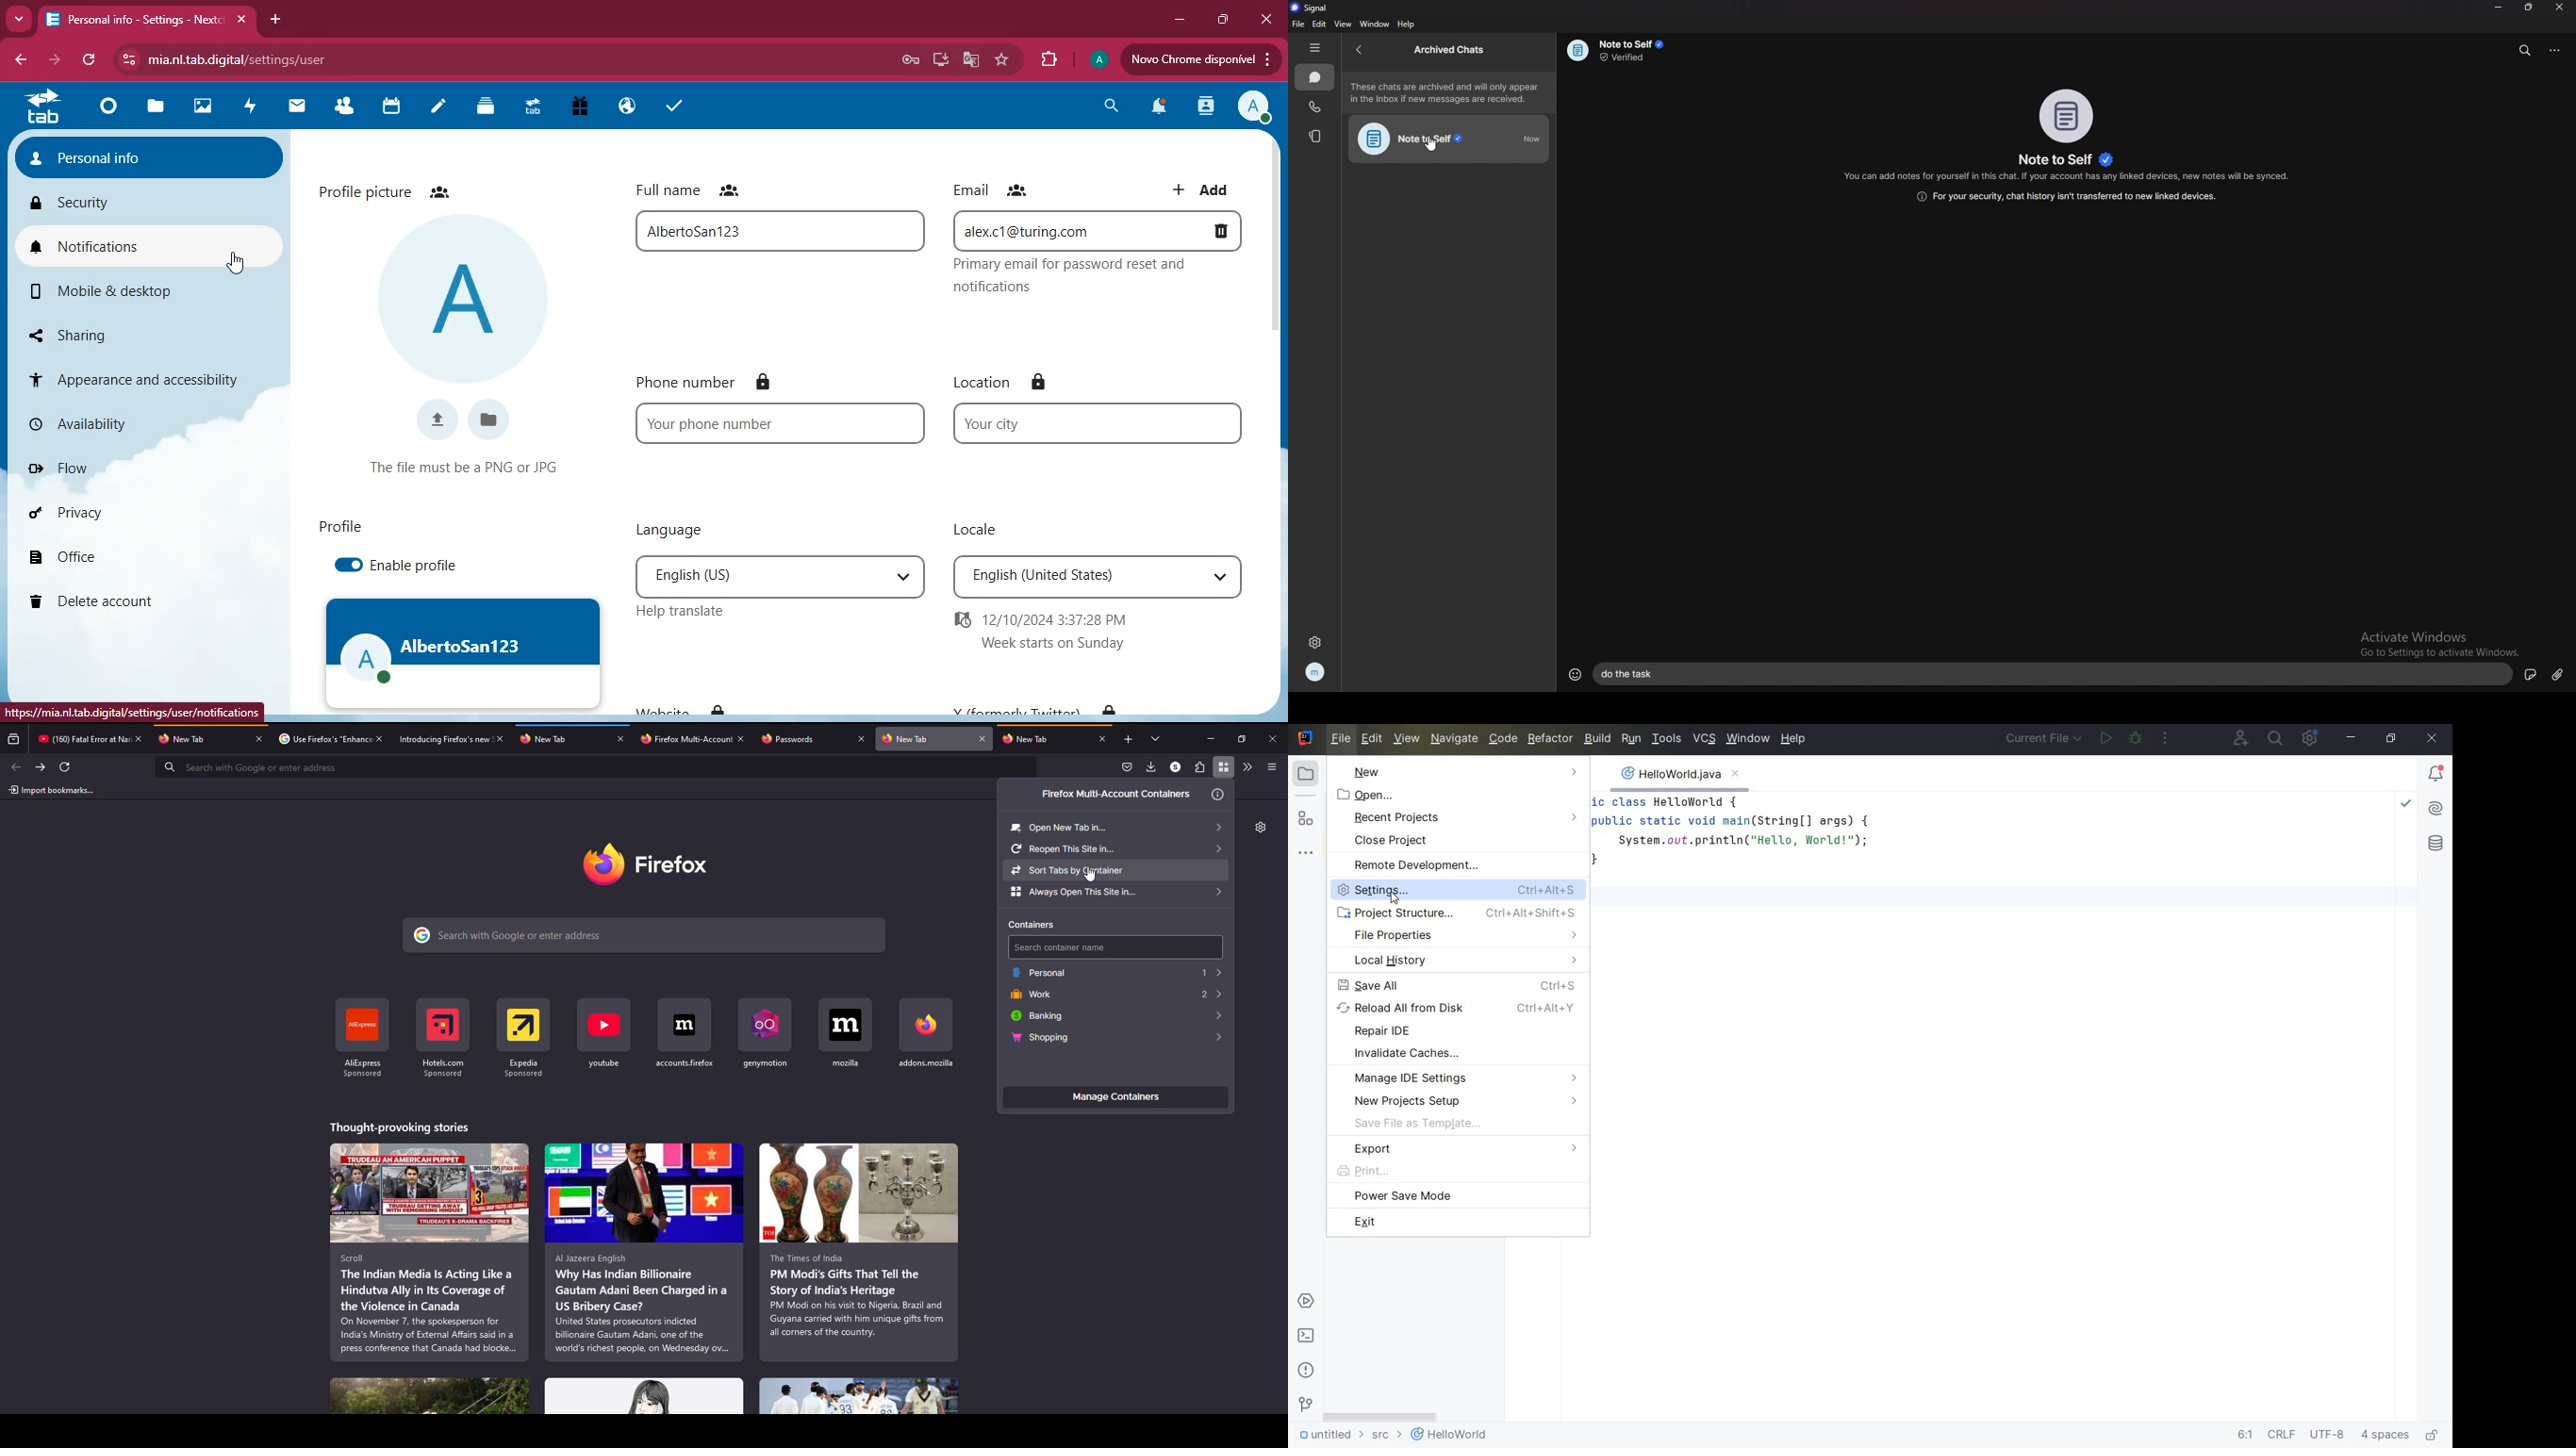  What do you see at coordinates (436, 420) in the screenshot?
I see `upload` at bounding box center [436, 420].